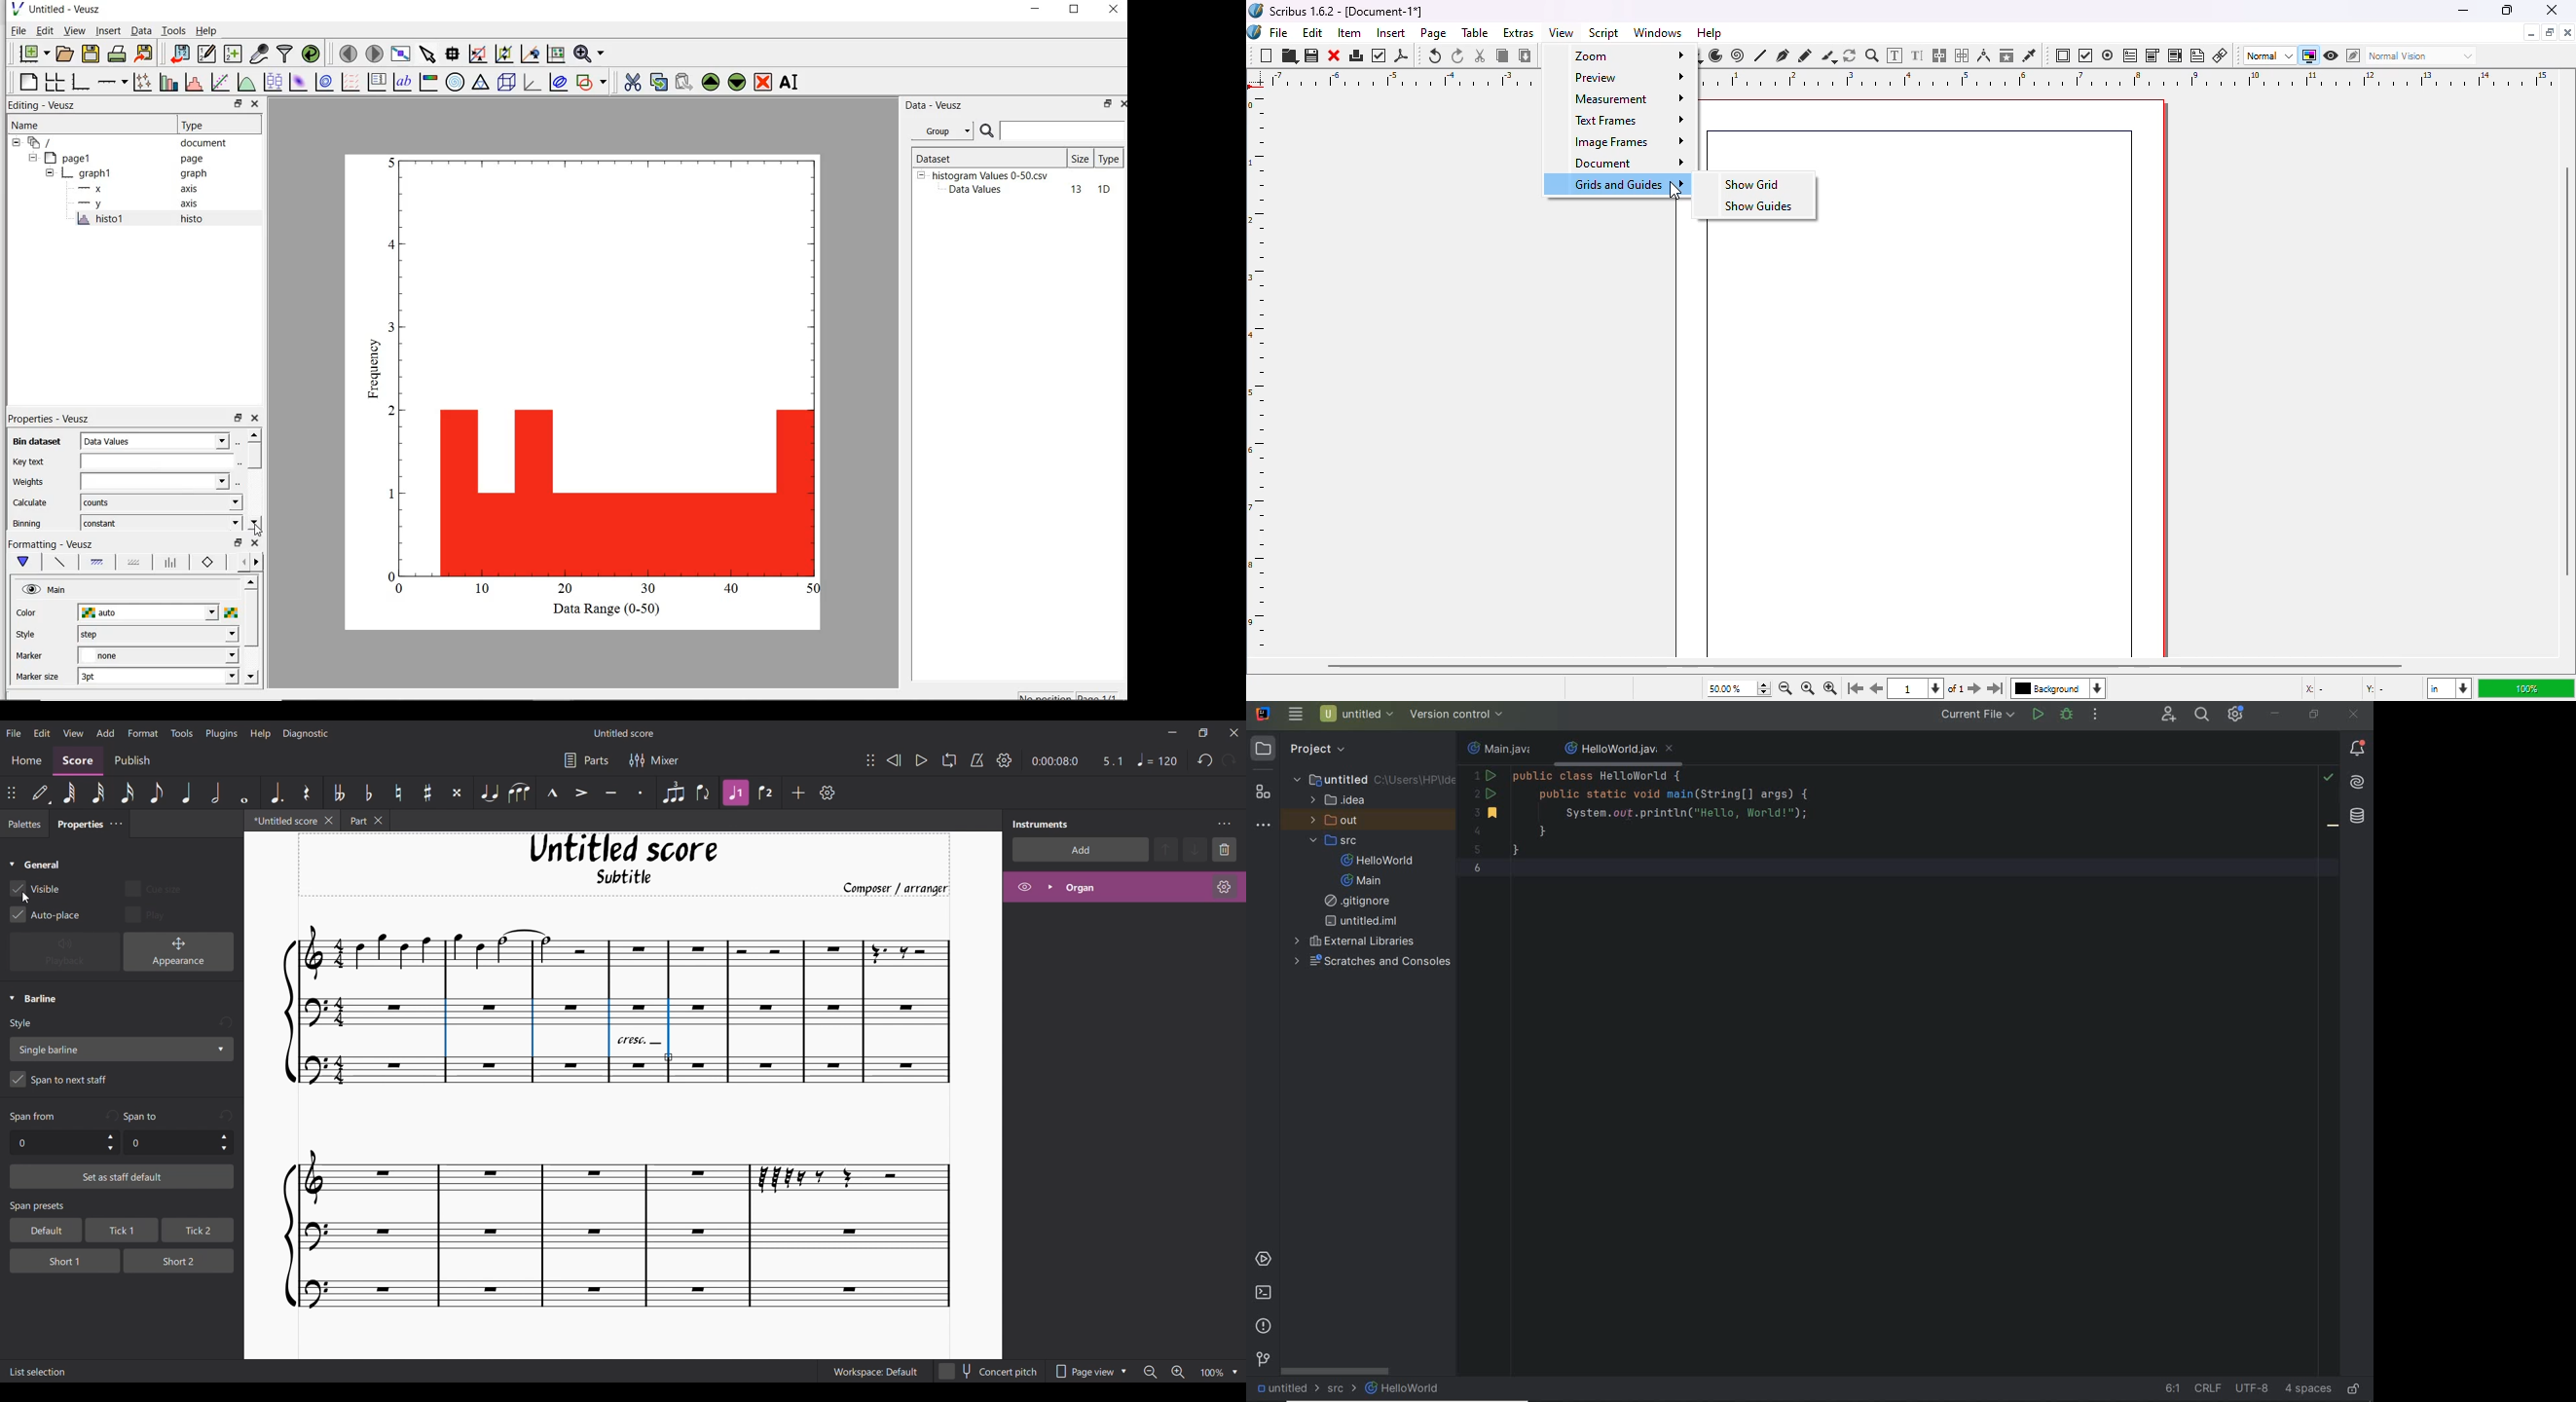 This screenshot has width=2576, height=1428. What do you see at coordinates (28, 523) in the screenshot?
I see `Binning` at bounding box center [28, 523].